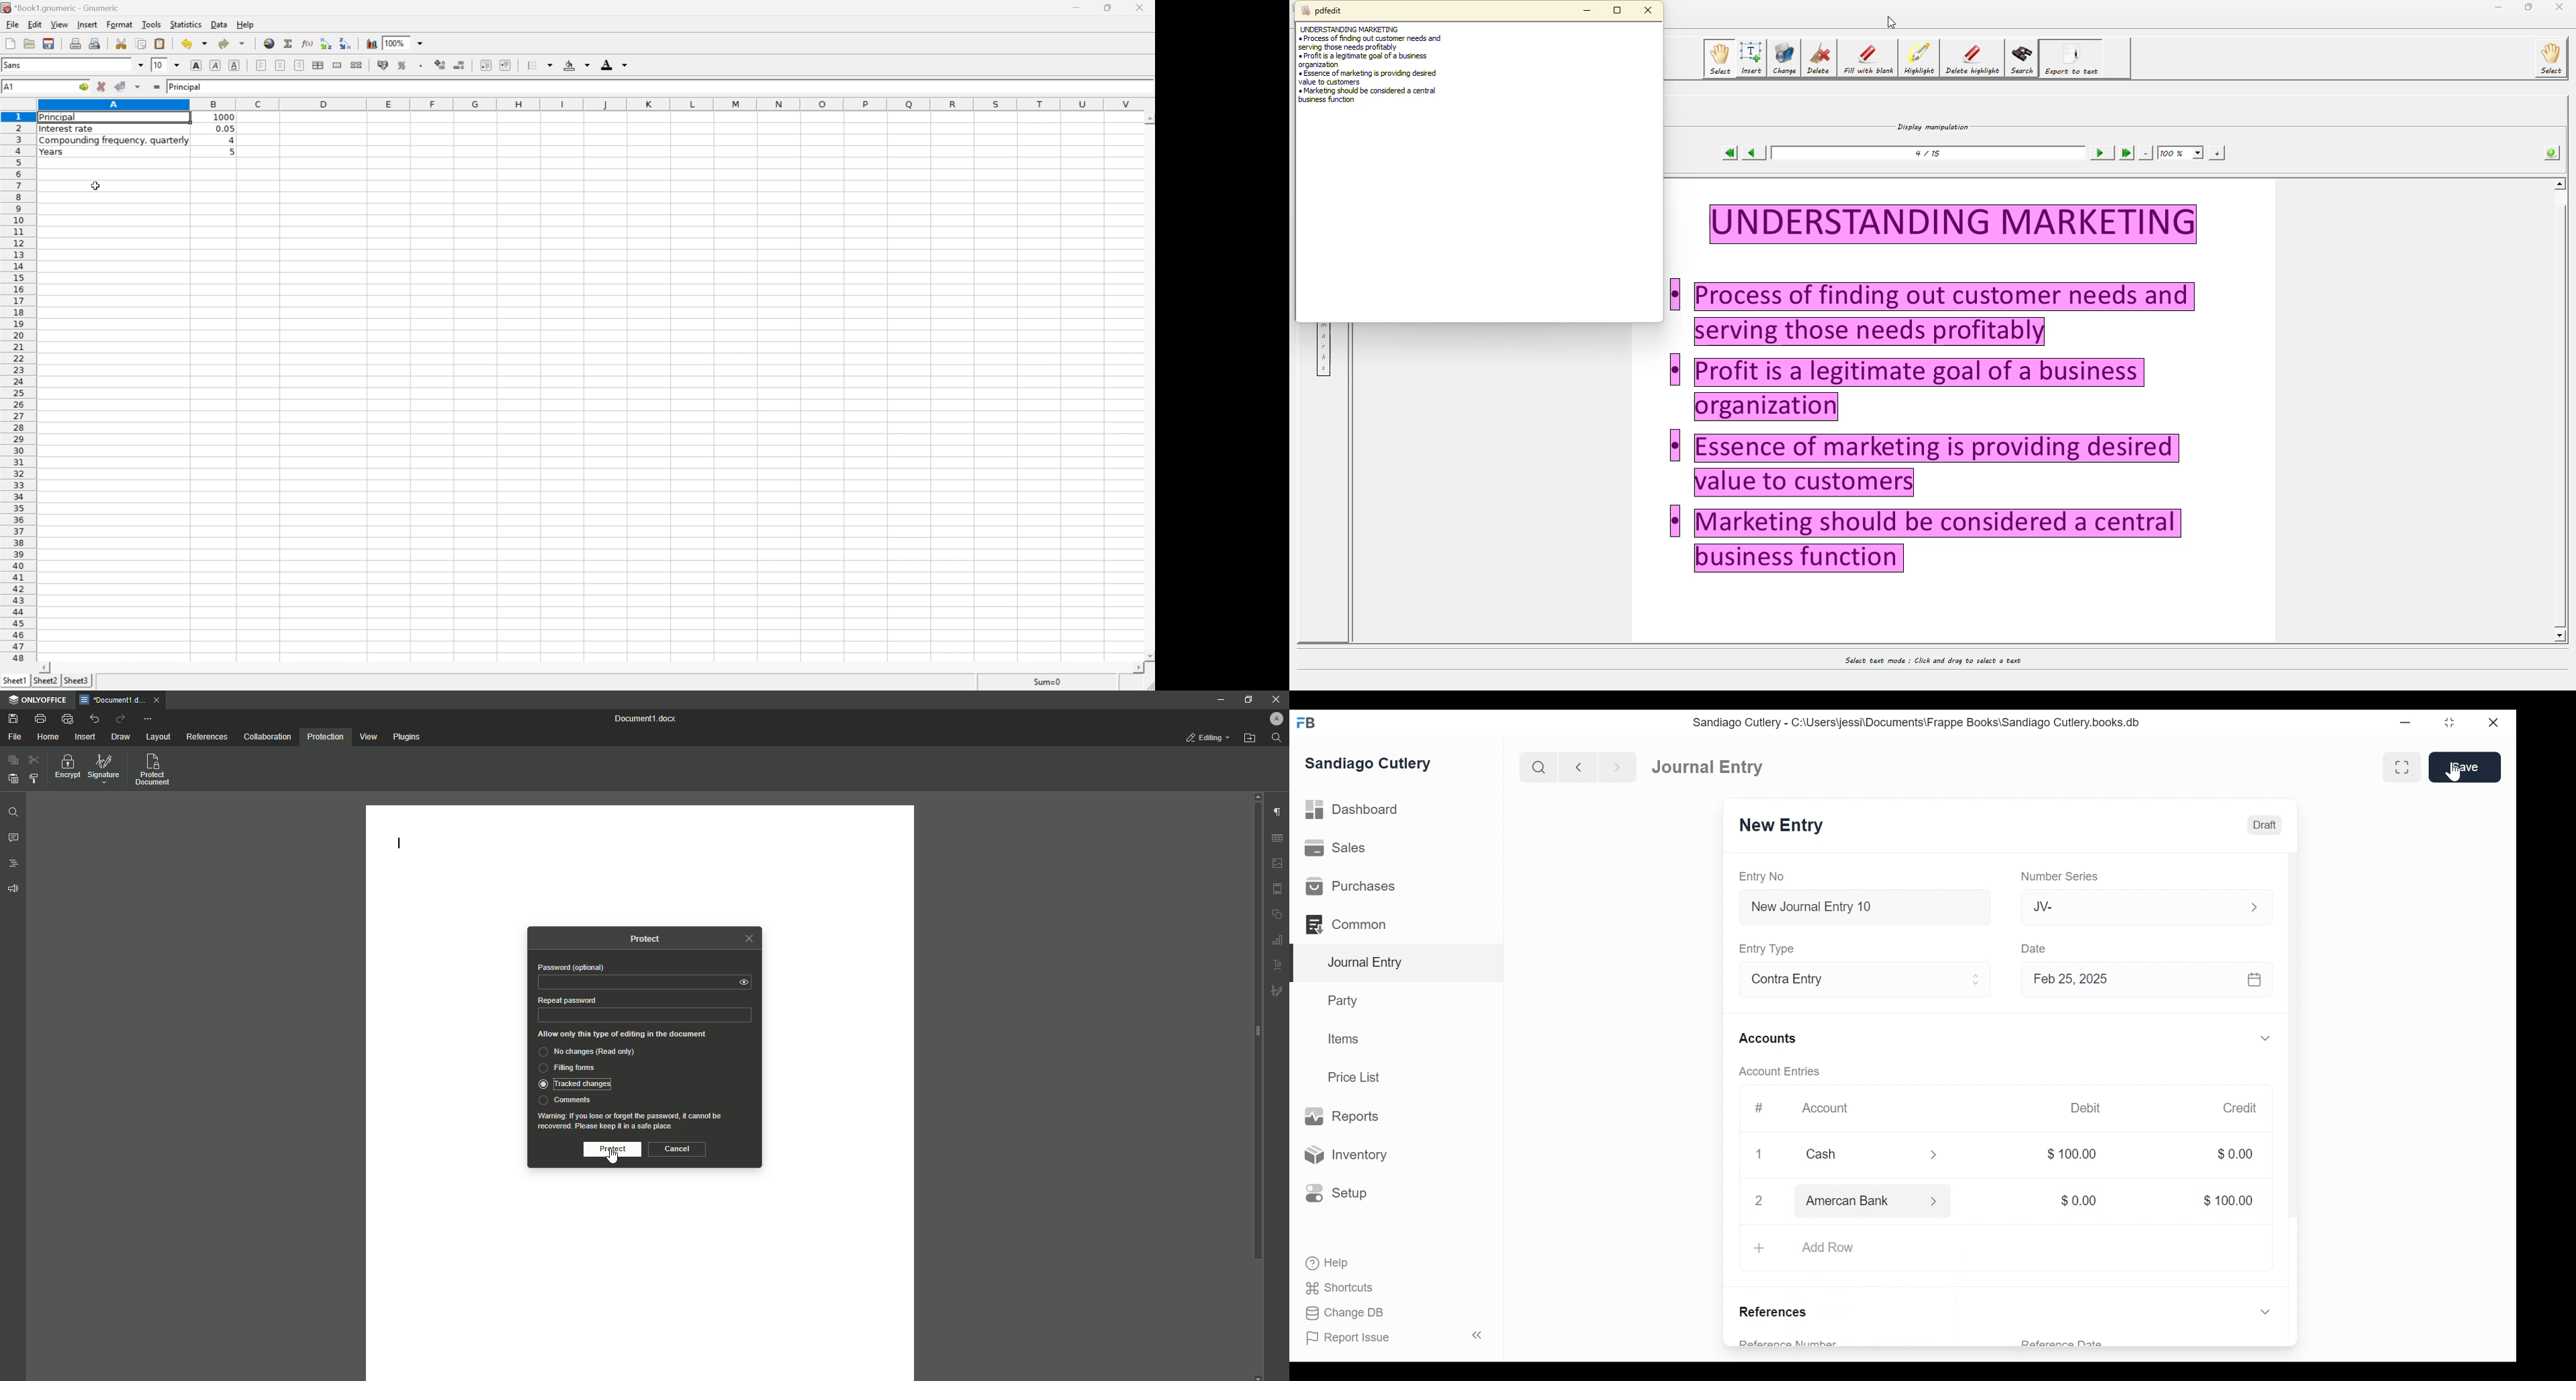 The height and width of the screenshot is (1400, 2576). Describe the element at coordinates (1760, 1155) in the screenshot. I see `Close` at that location.